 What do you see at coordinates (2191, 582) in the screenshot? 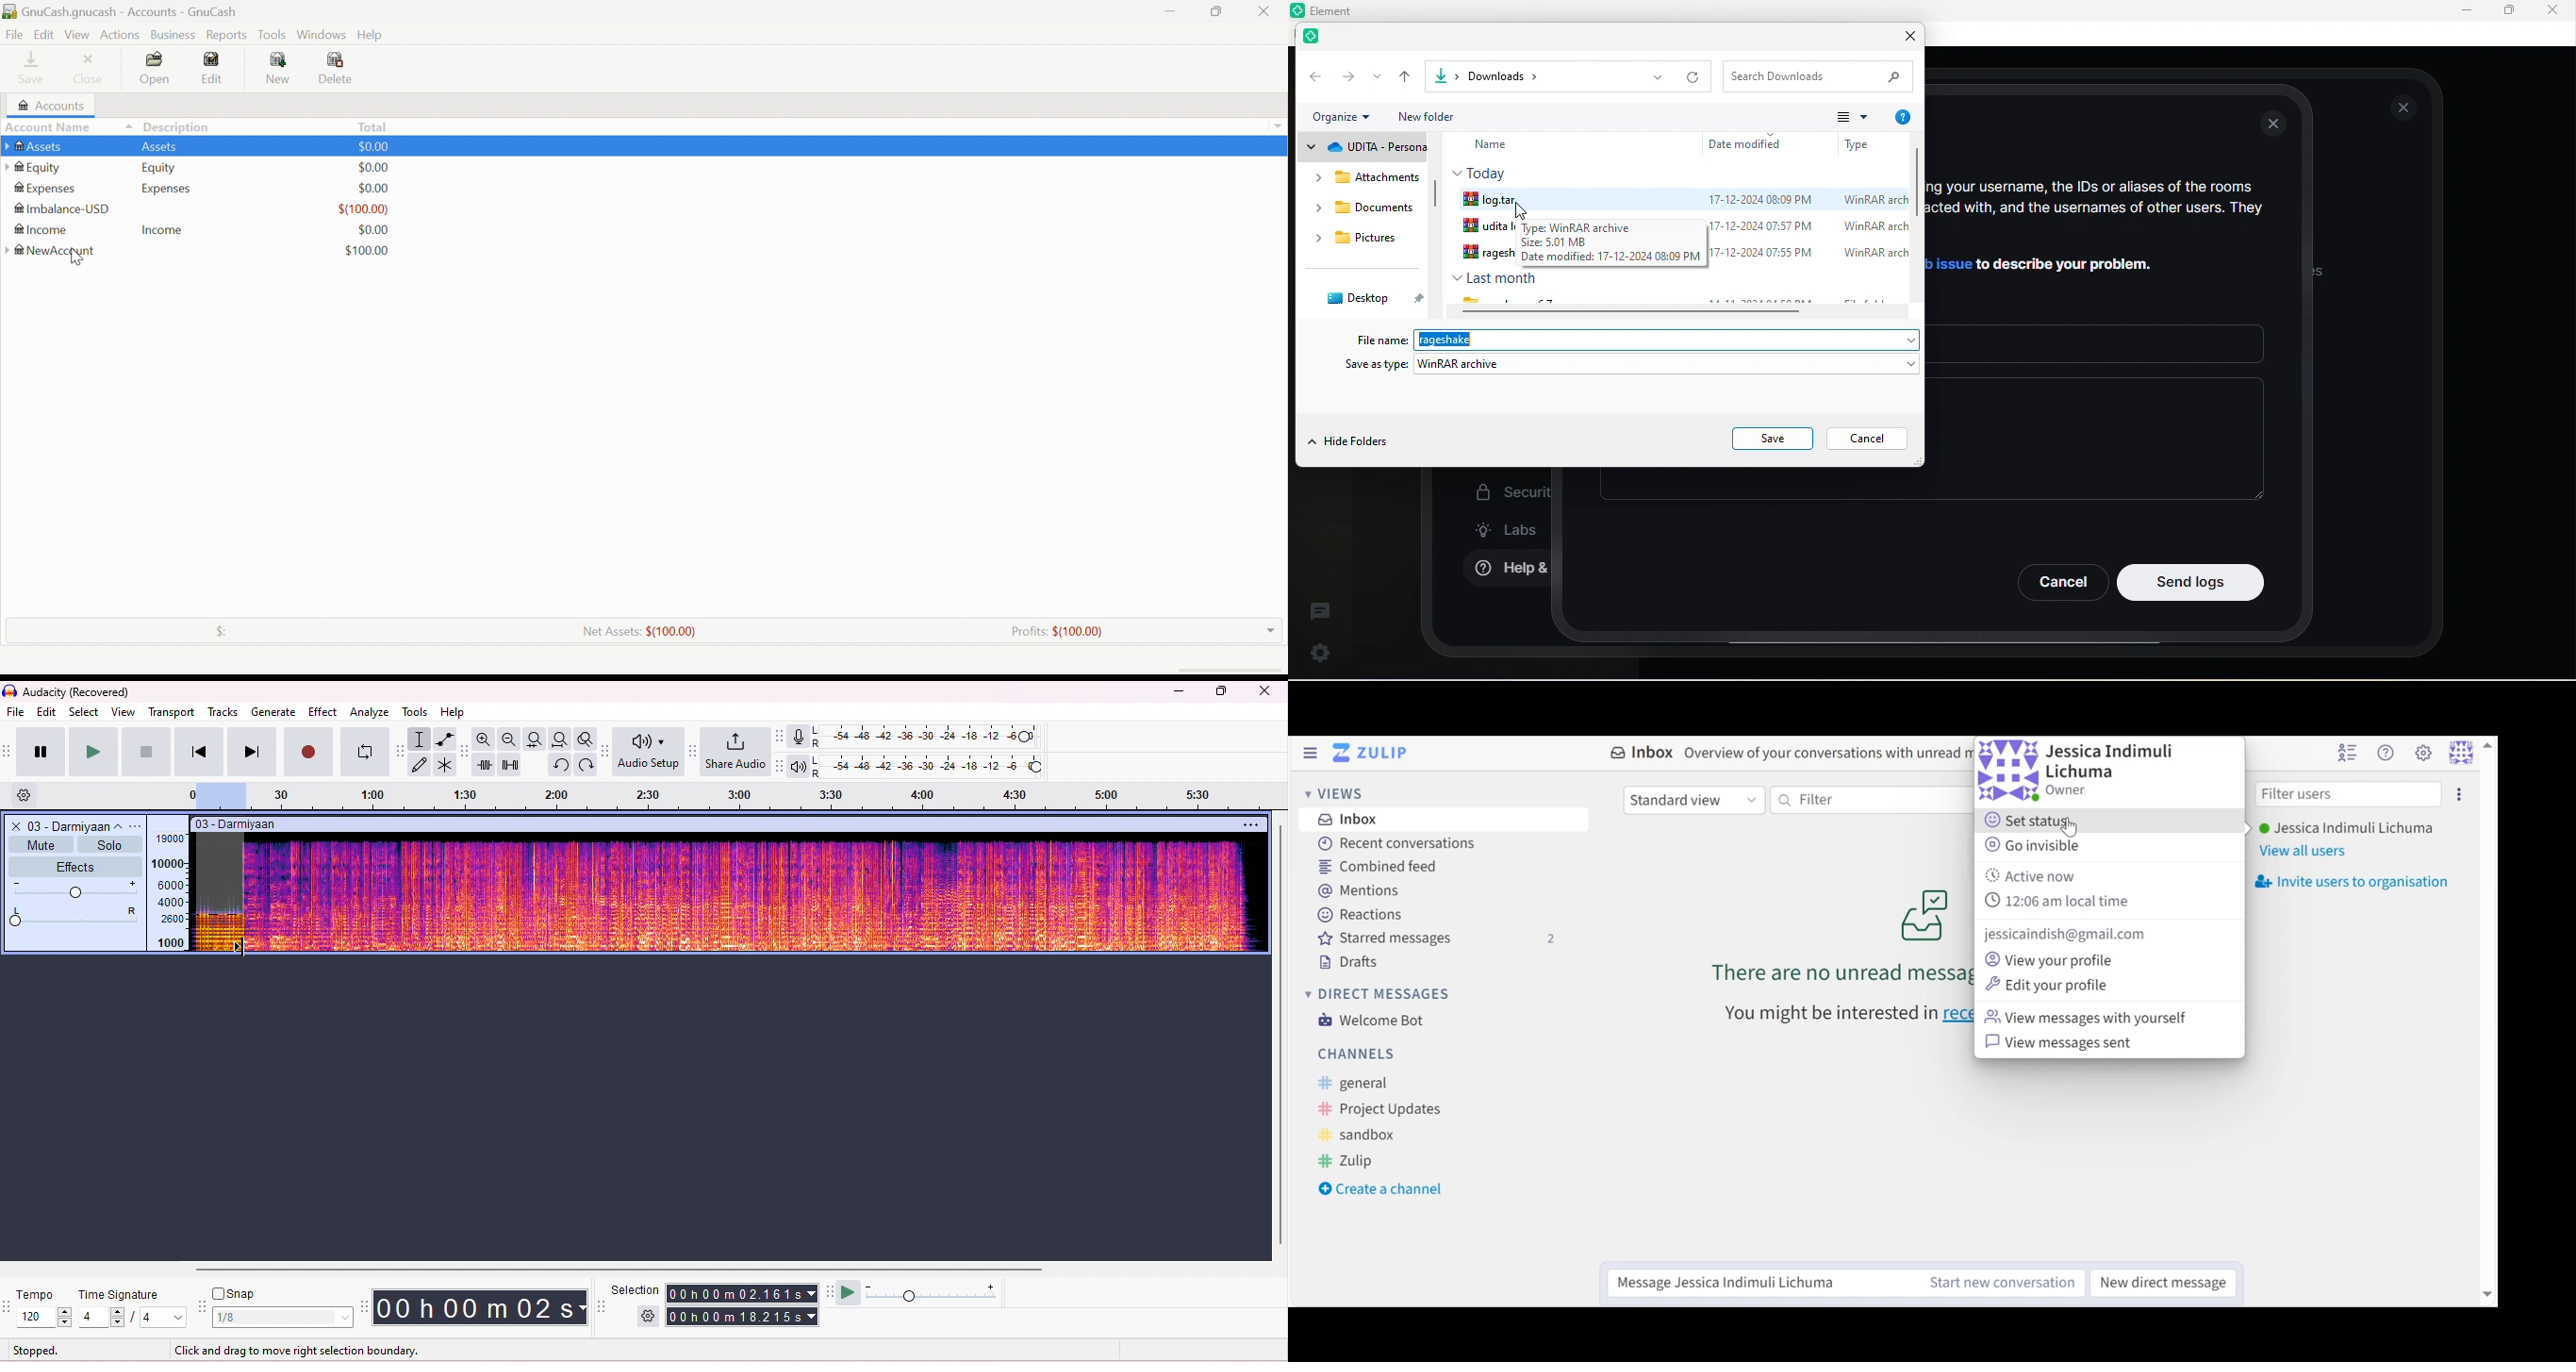
I see `Send Logs` at bounding box center [2191, 582].